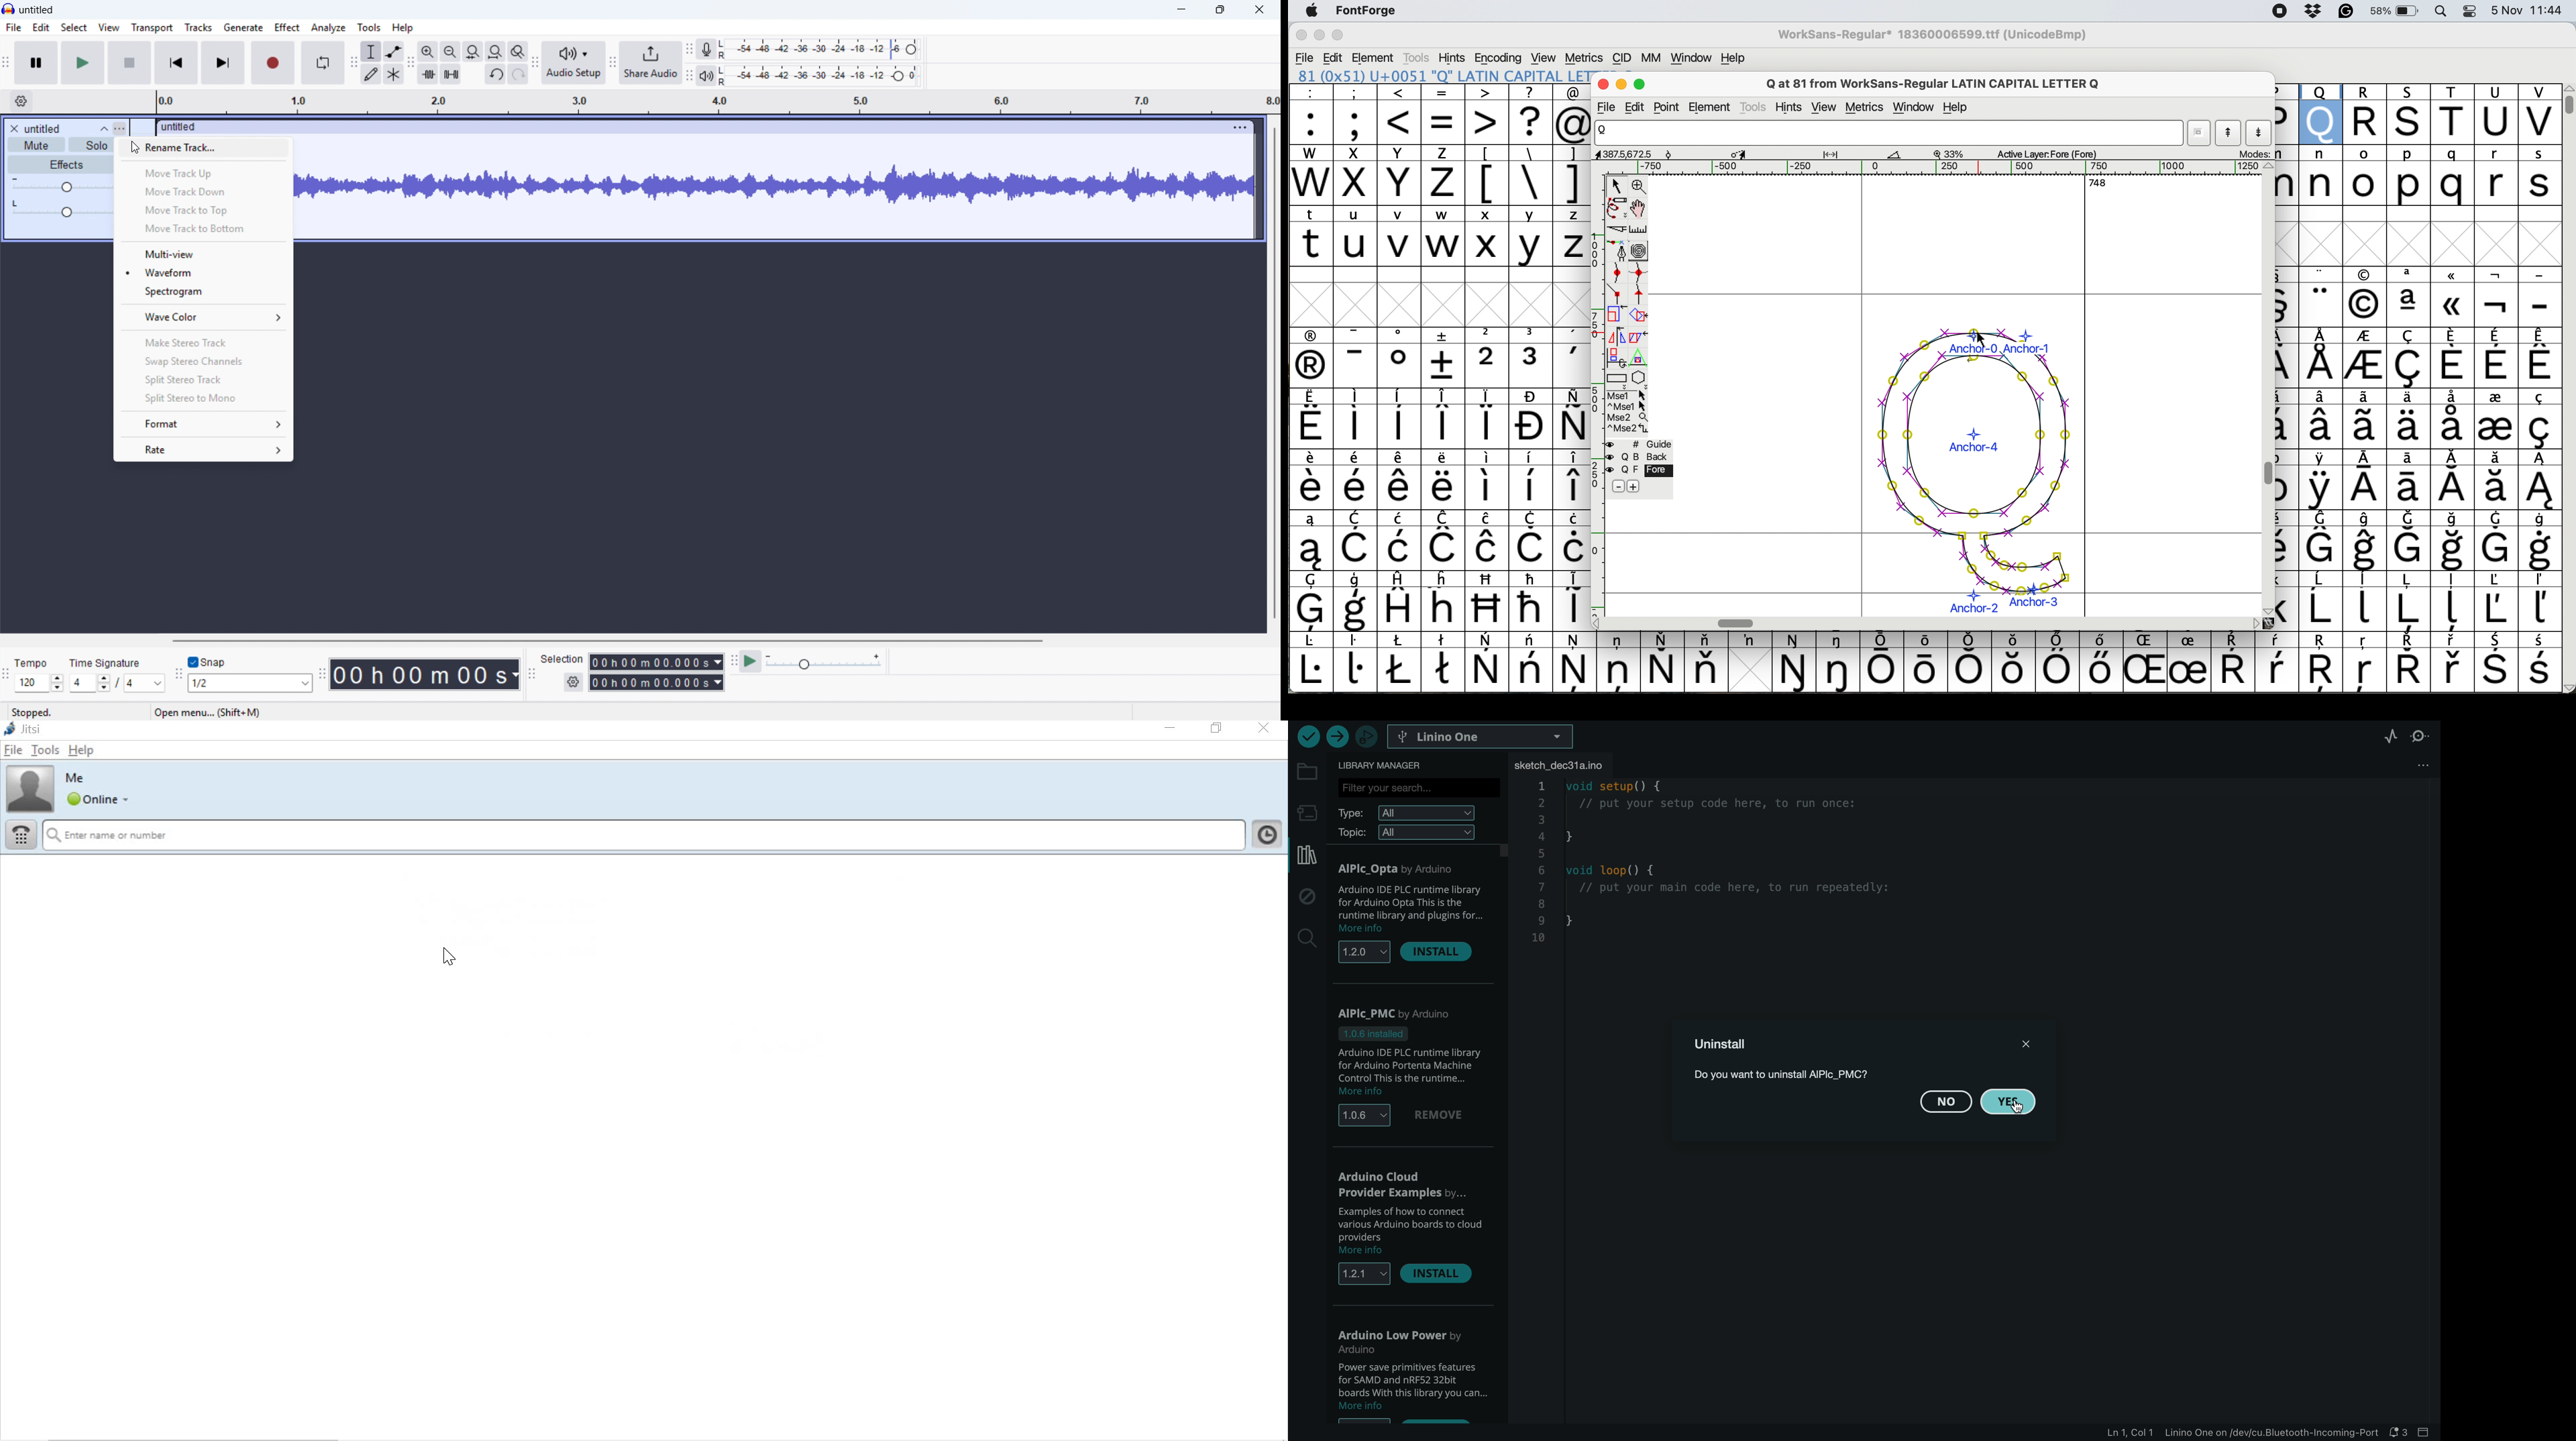 The width and height of the screenshot is (2576, 1456). Describe the element at coordinates (137, 149) in the screenshot. I see `Cursor ` at that location.